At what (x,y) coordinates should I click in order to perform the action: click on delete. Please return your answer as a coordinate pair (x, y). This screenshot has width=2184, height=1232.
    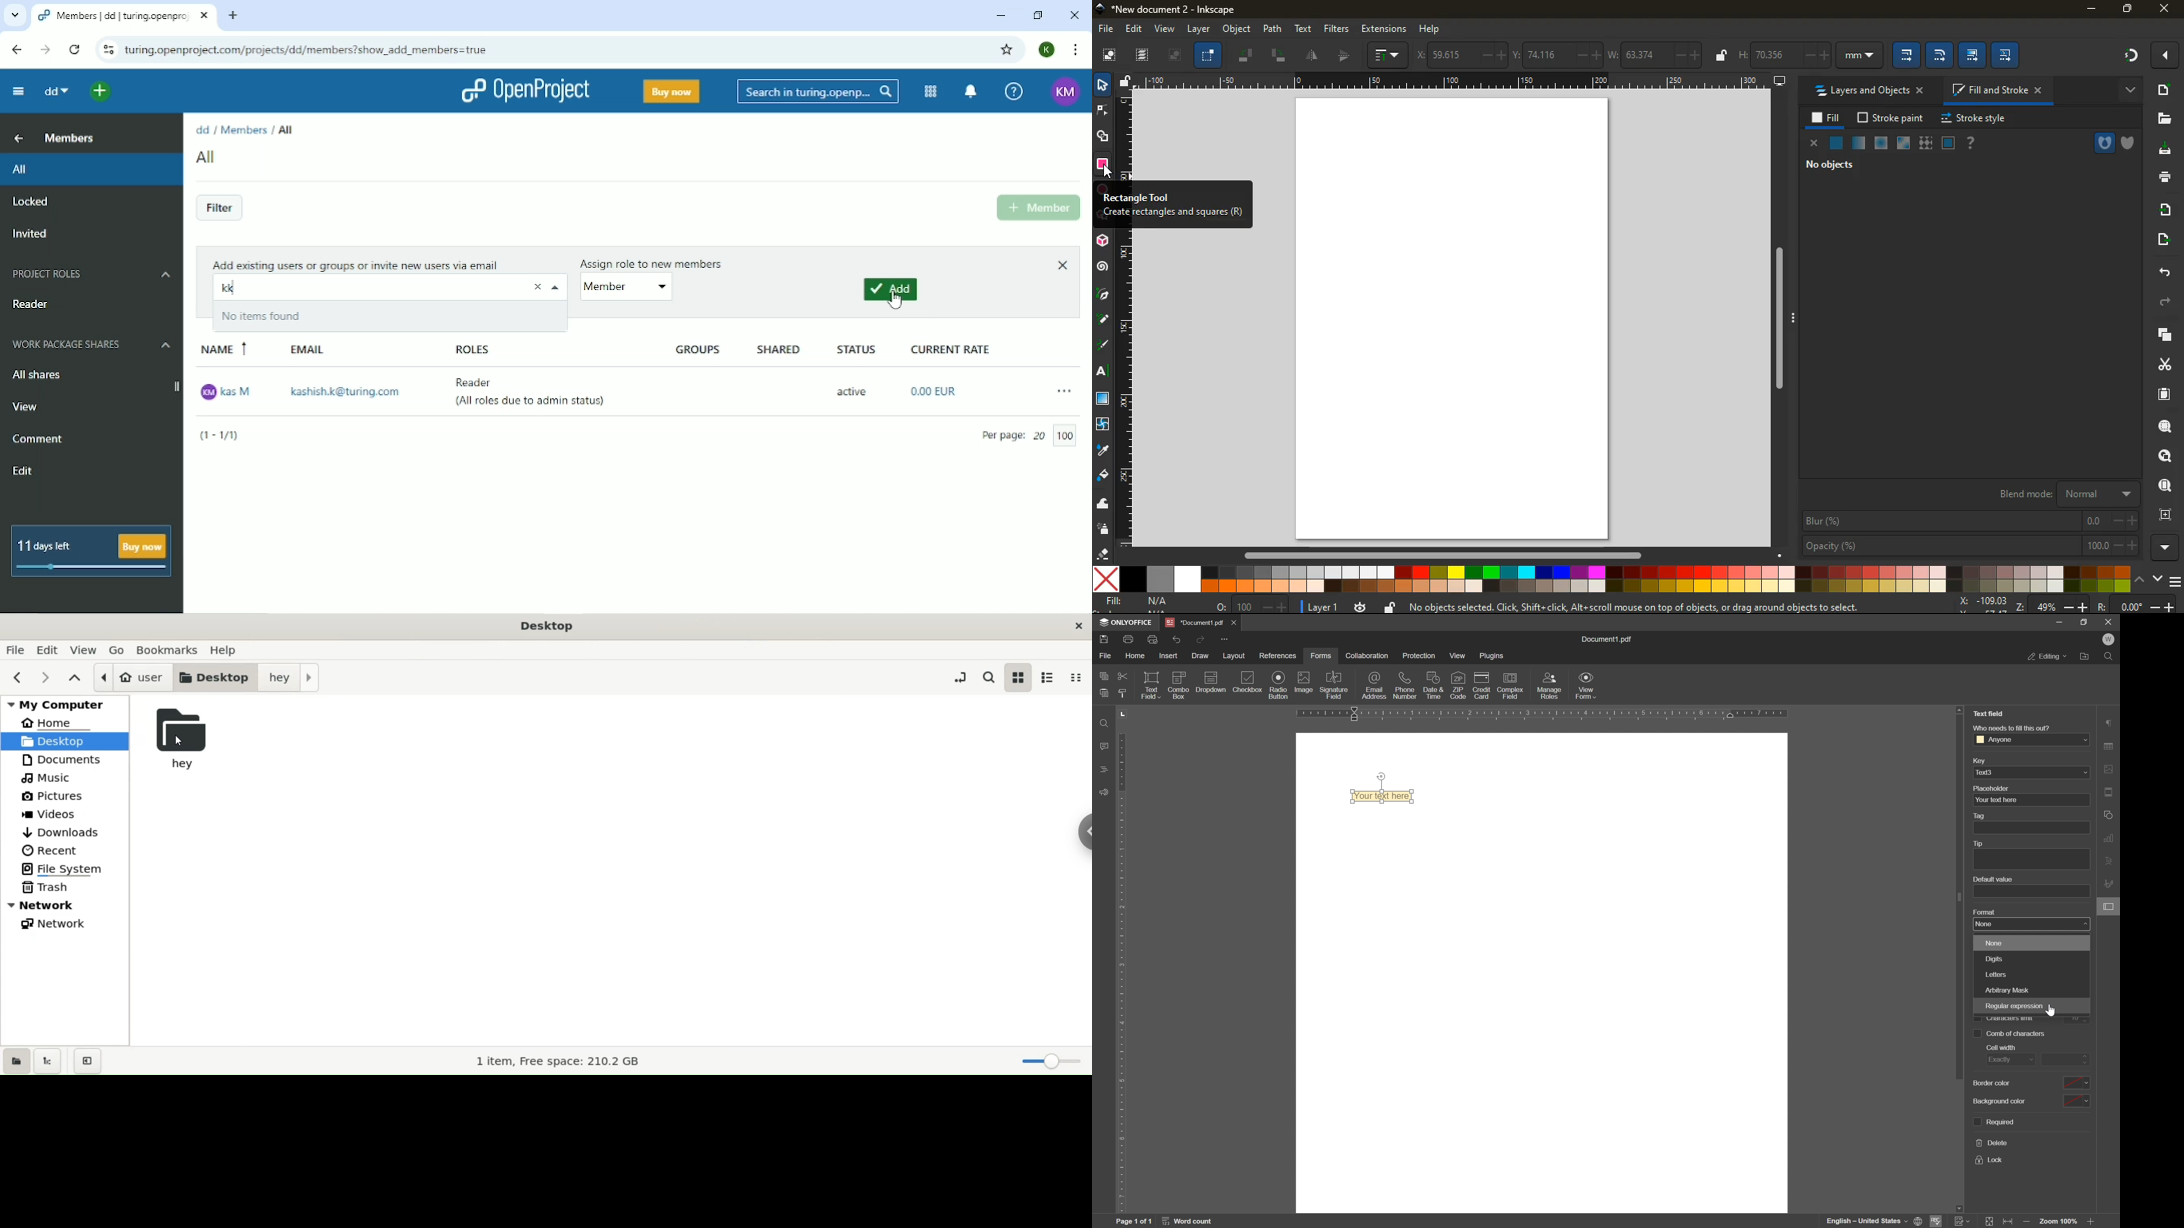
    Looking at the image, I should click on (1992, 1144).